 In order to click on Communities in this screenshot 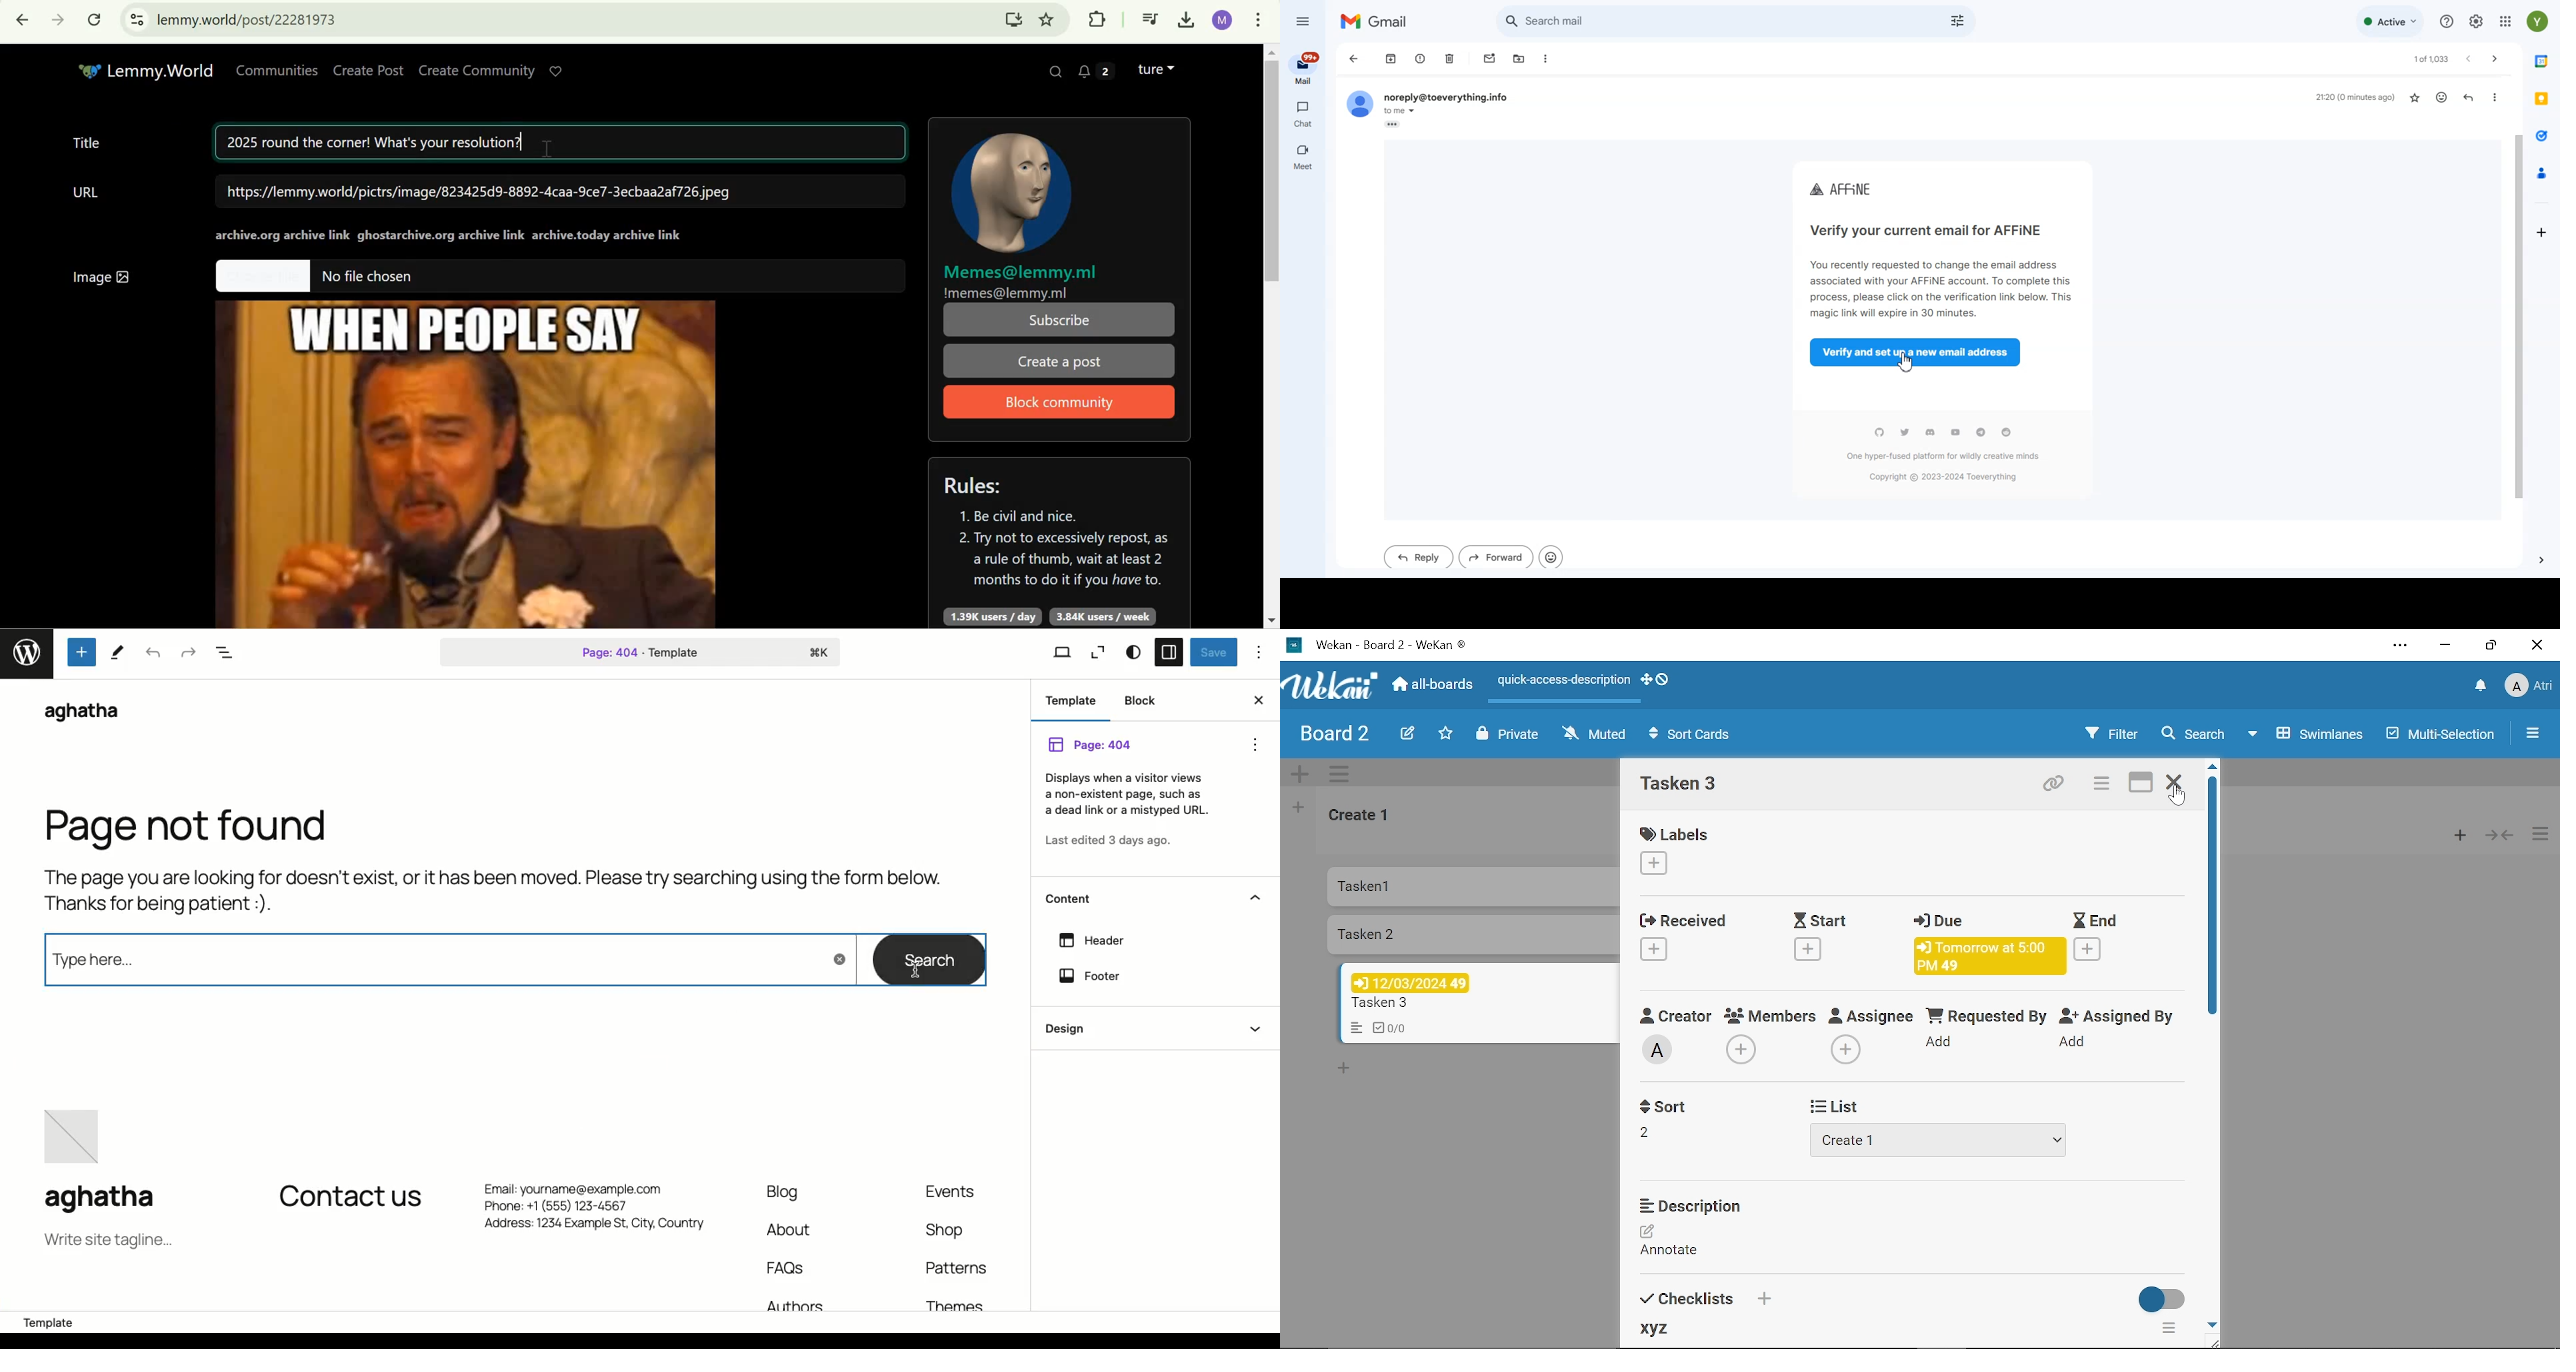, I will do `click(277, 71)`.